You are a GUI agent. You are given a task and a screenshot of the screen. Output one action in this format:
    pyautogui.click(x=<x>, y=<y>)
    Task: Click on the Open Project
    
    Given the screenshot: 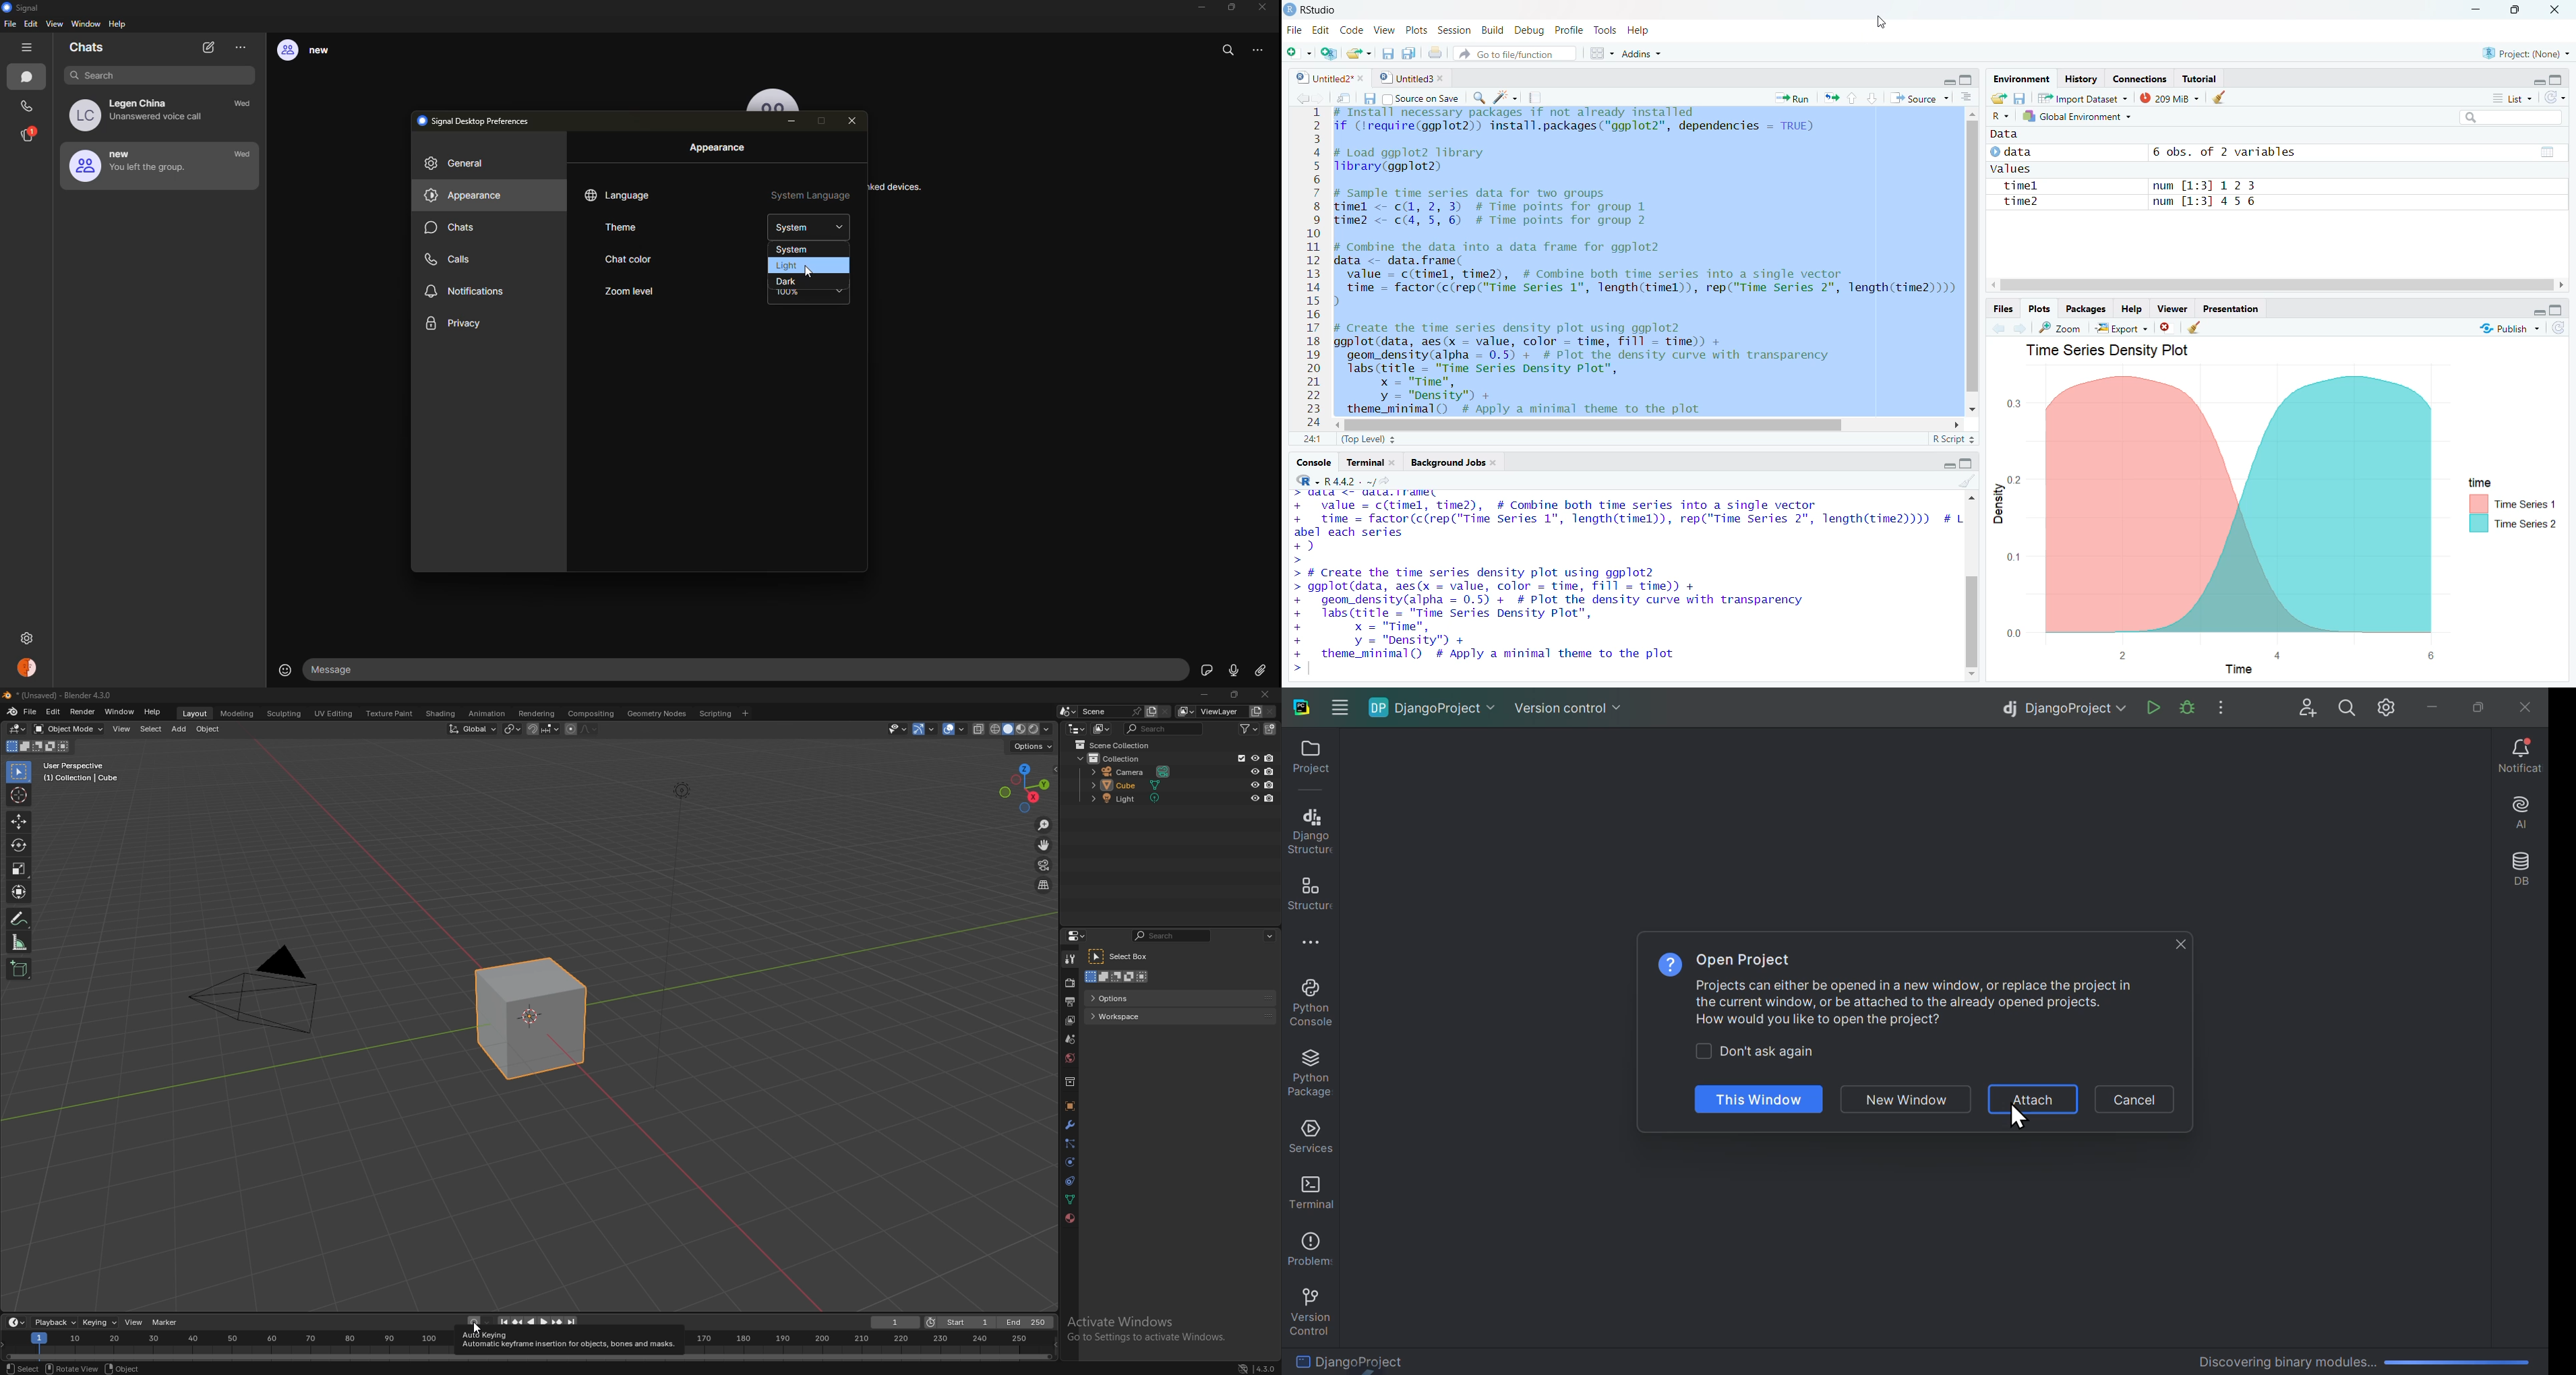 What is the action you would take?
    pyautogui.click(x=1746, y=961)
    